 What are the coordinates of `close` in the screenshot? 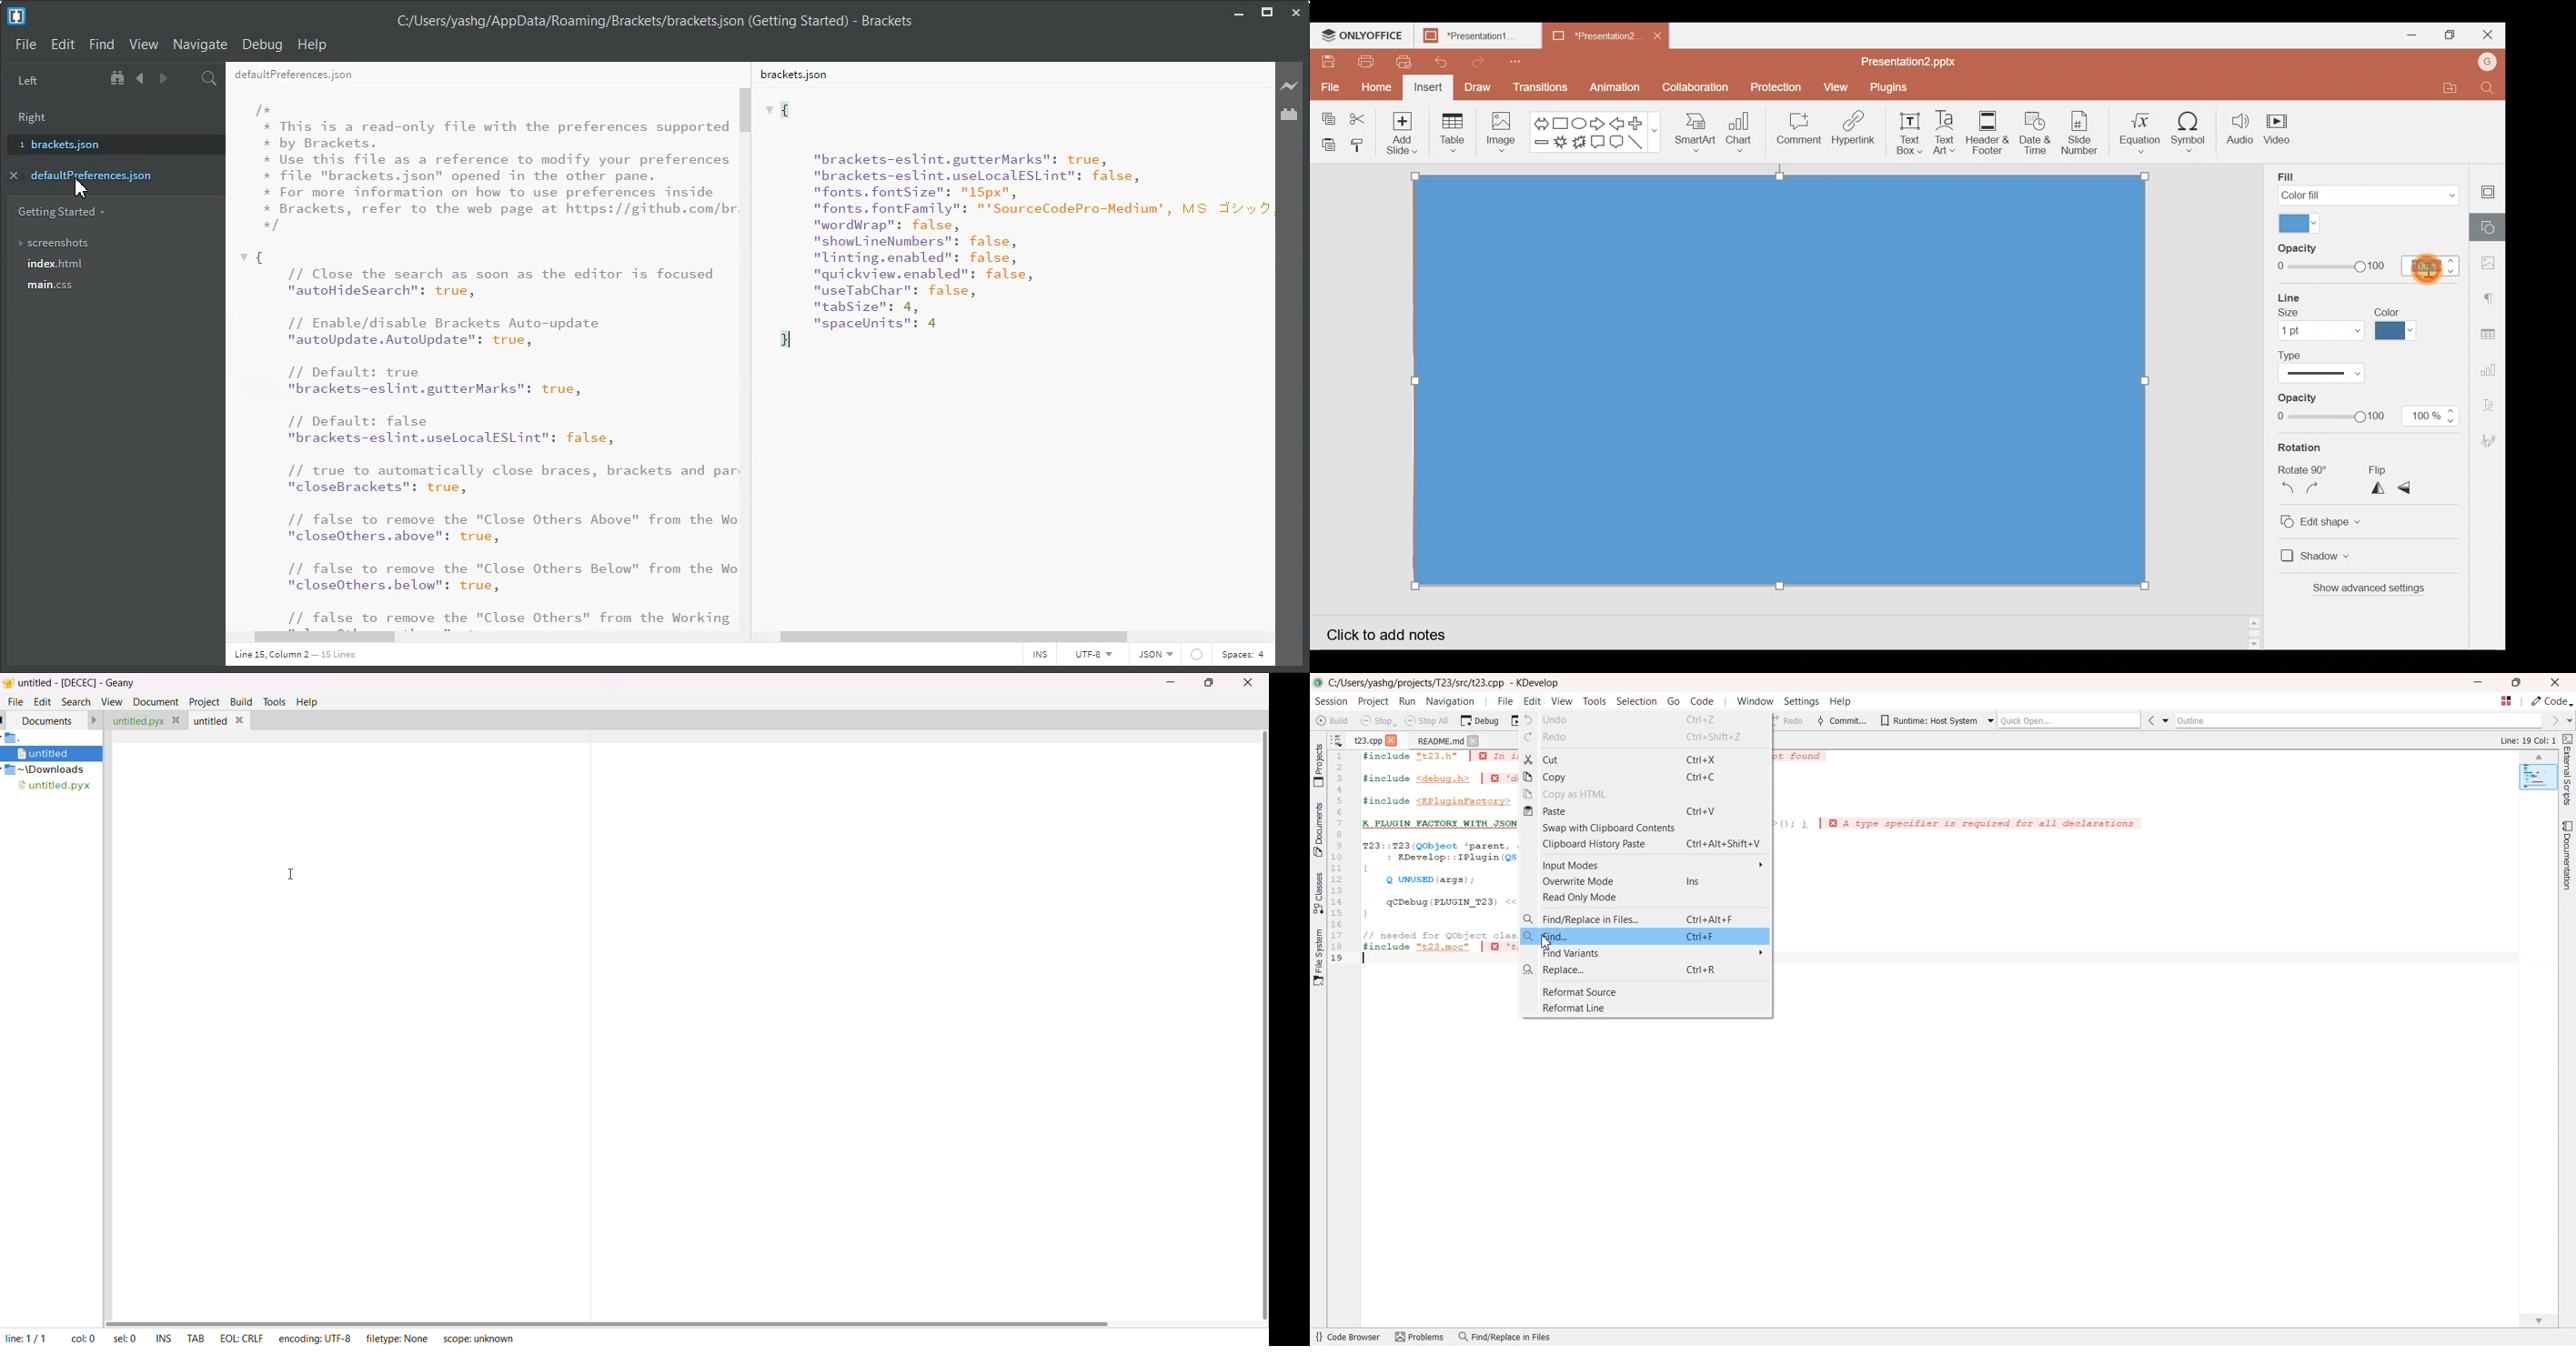 It's located at (242, 719).